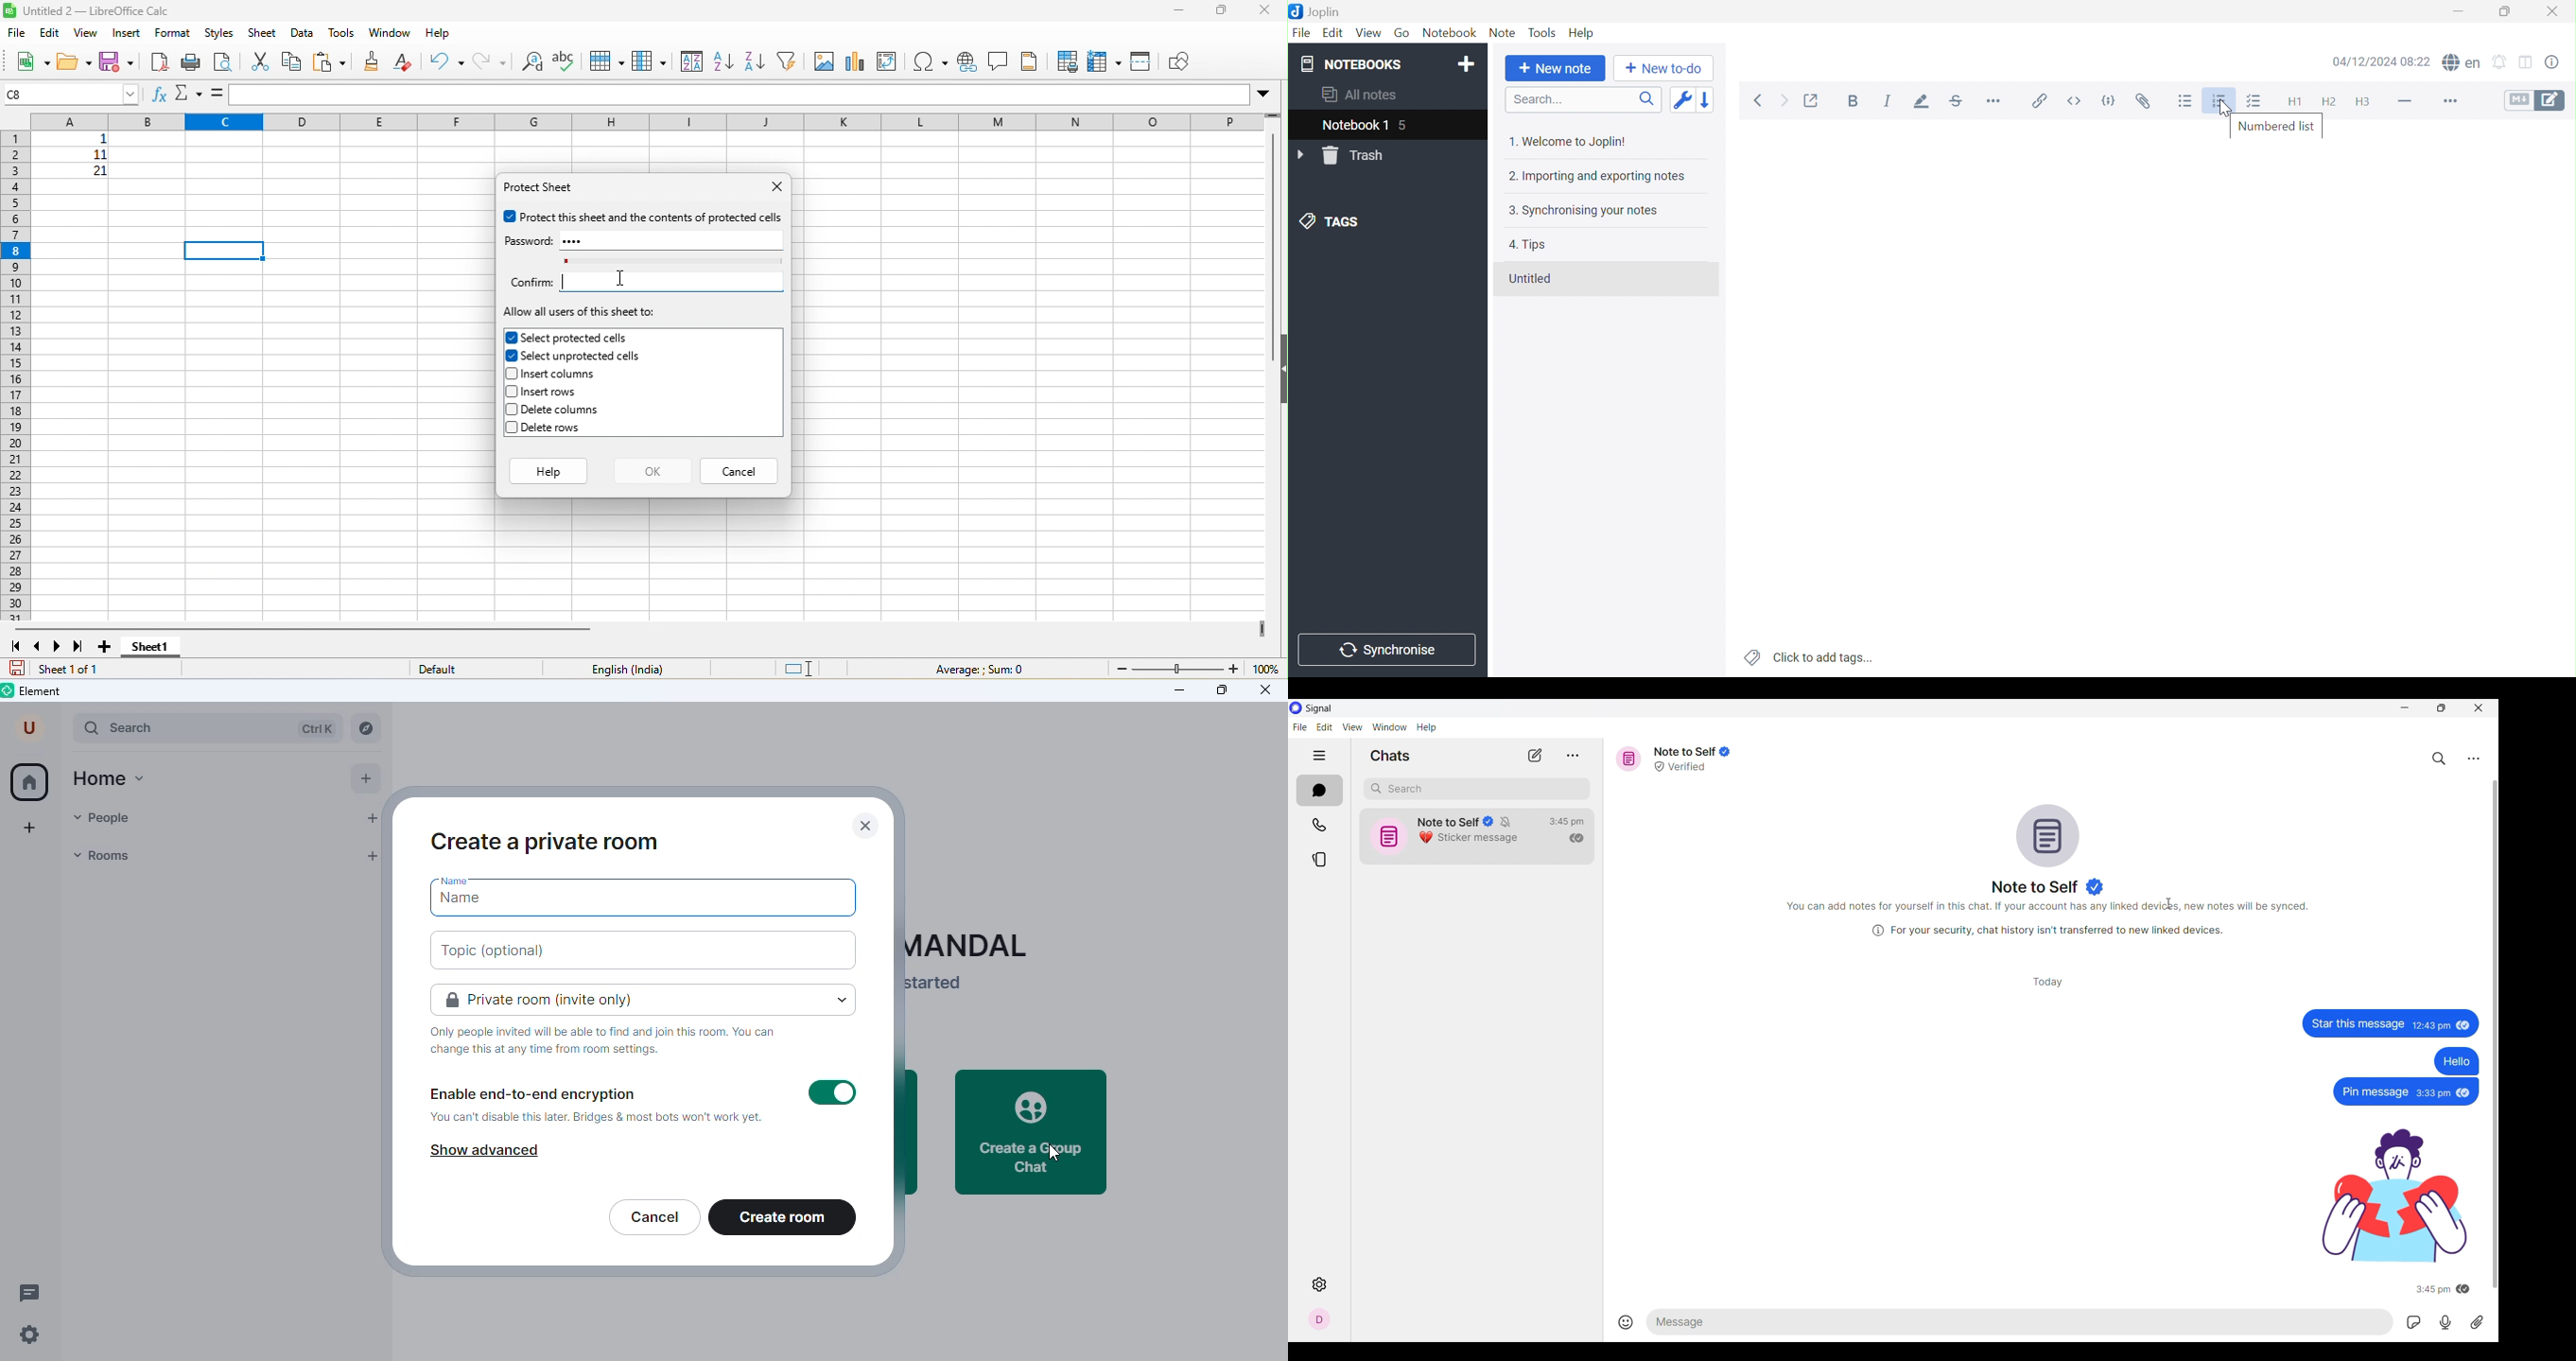  I want to click on create a private room, so click(541, 845).